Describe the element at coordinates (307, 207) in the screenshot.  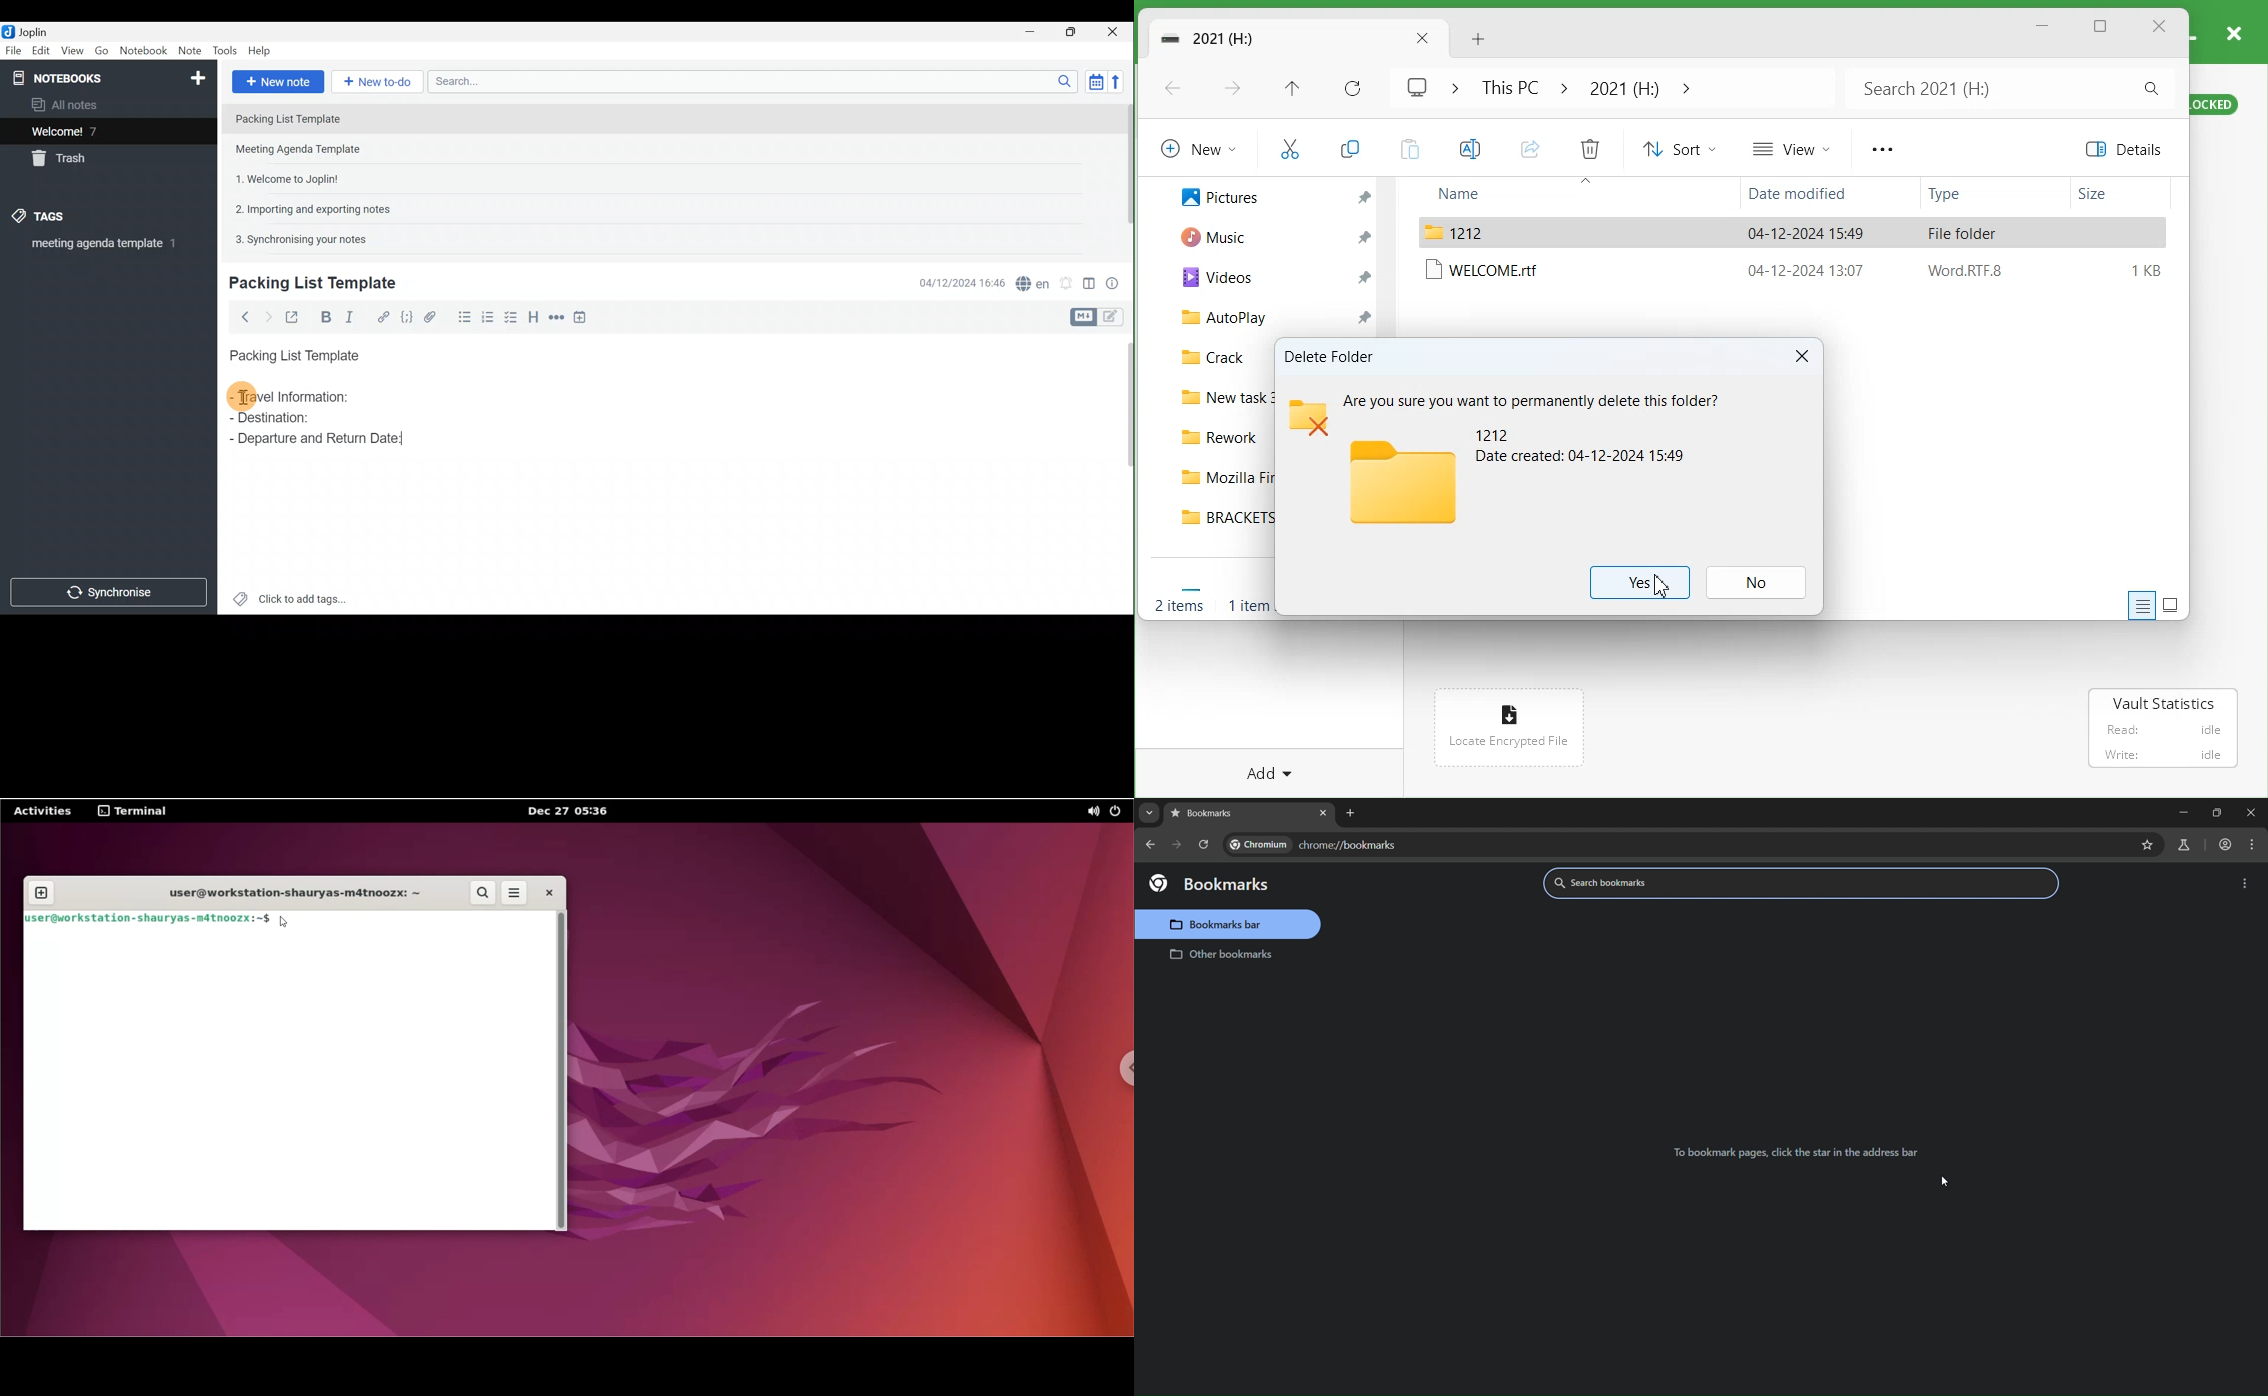
I see `Note 4` at that location.